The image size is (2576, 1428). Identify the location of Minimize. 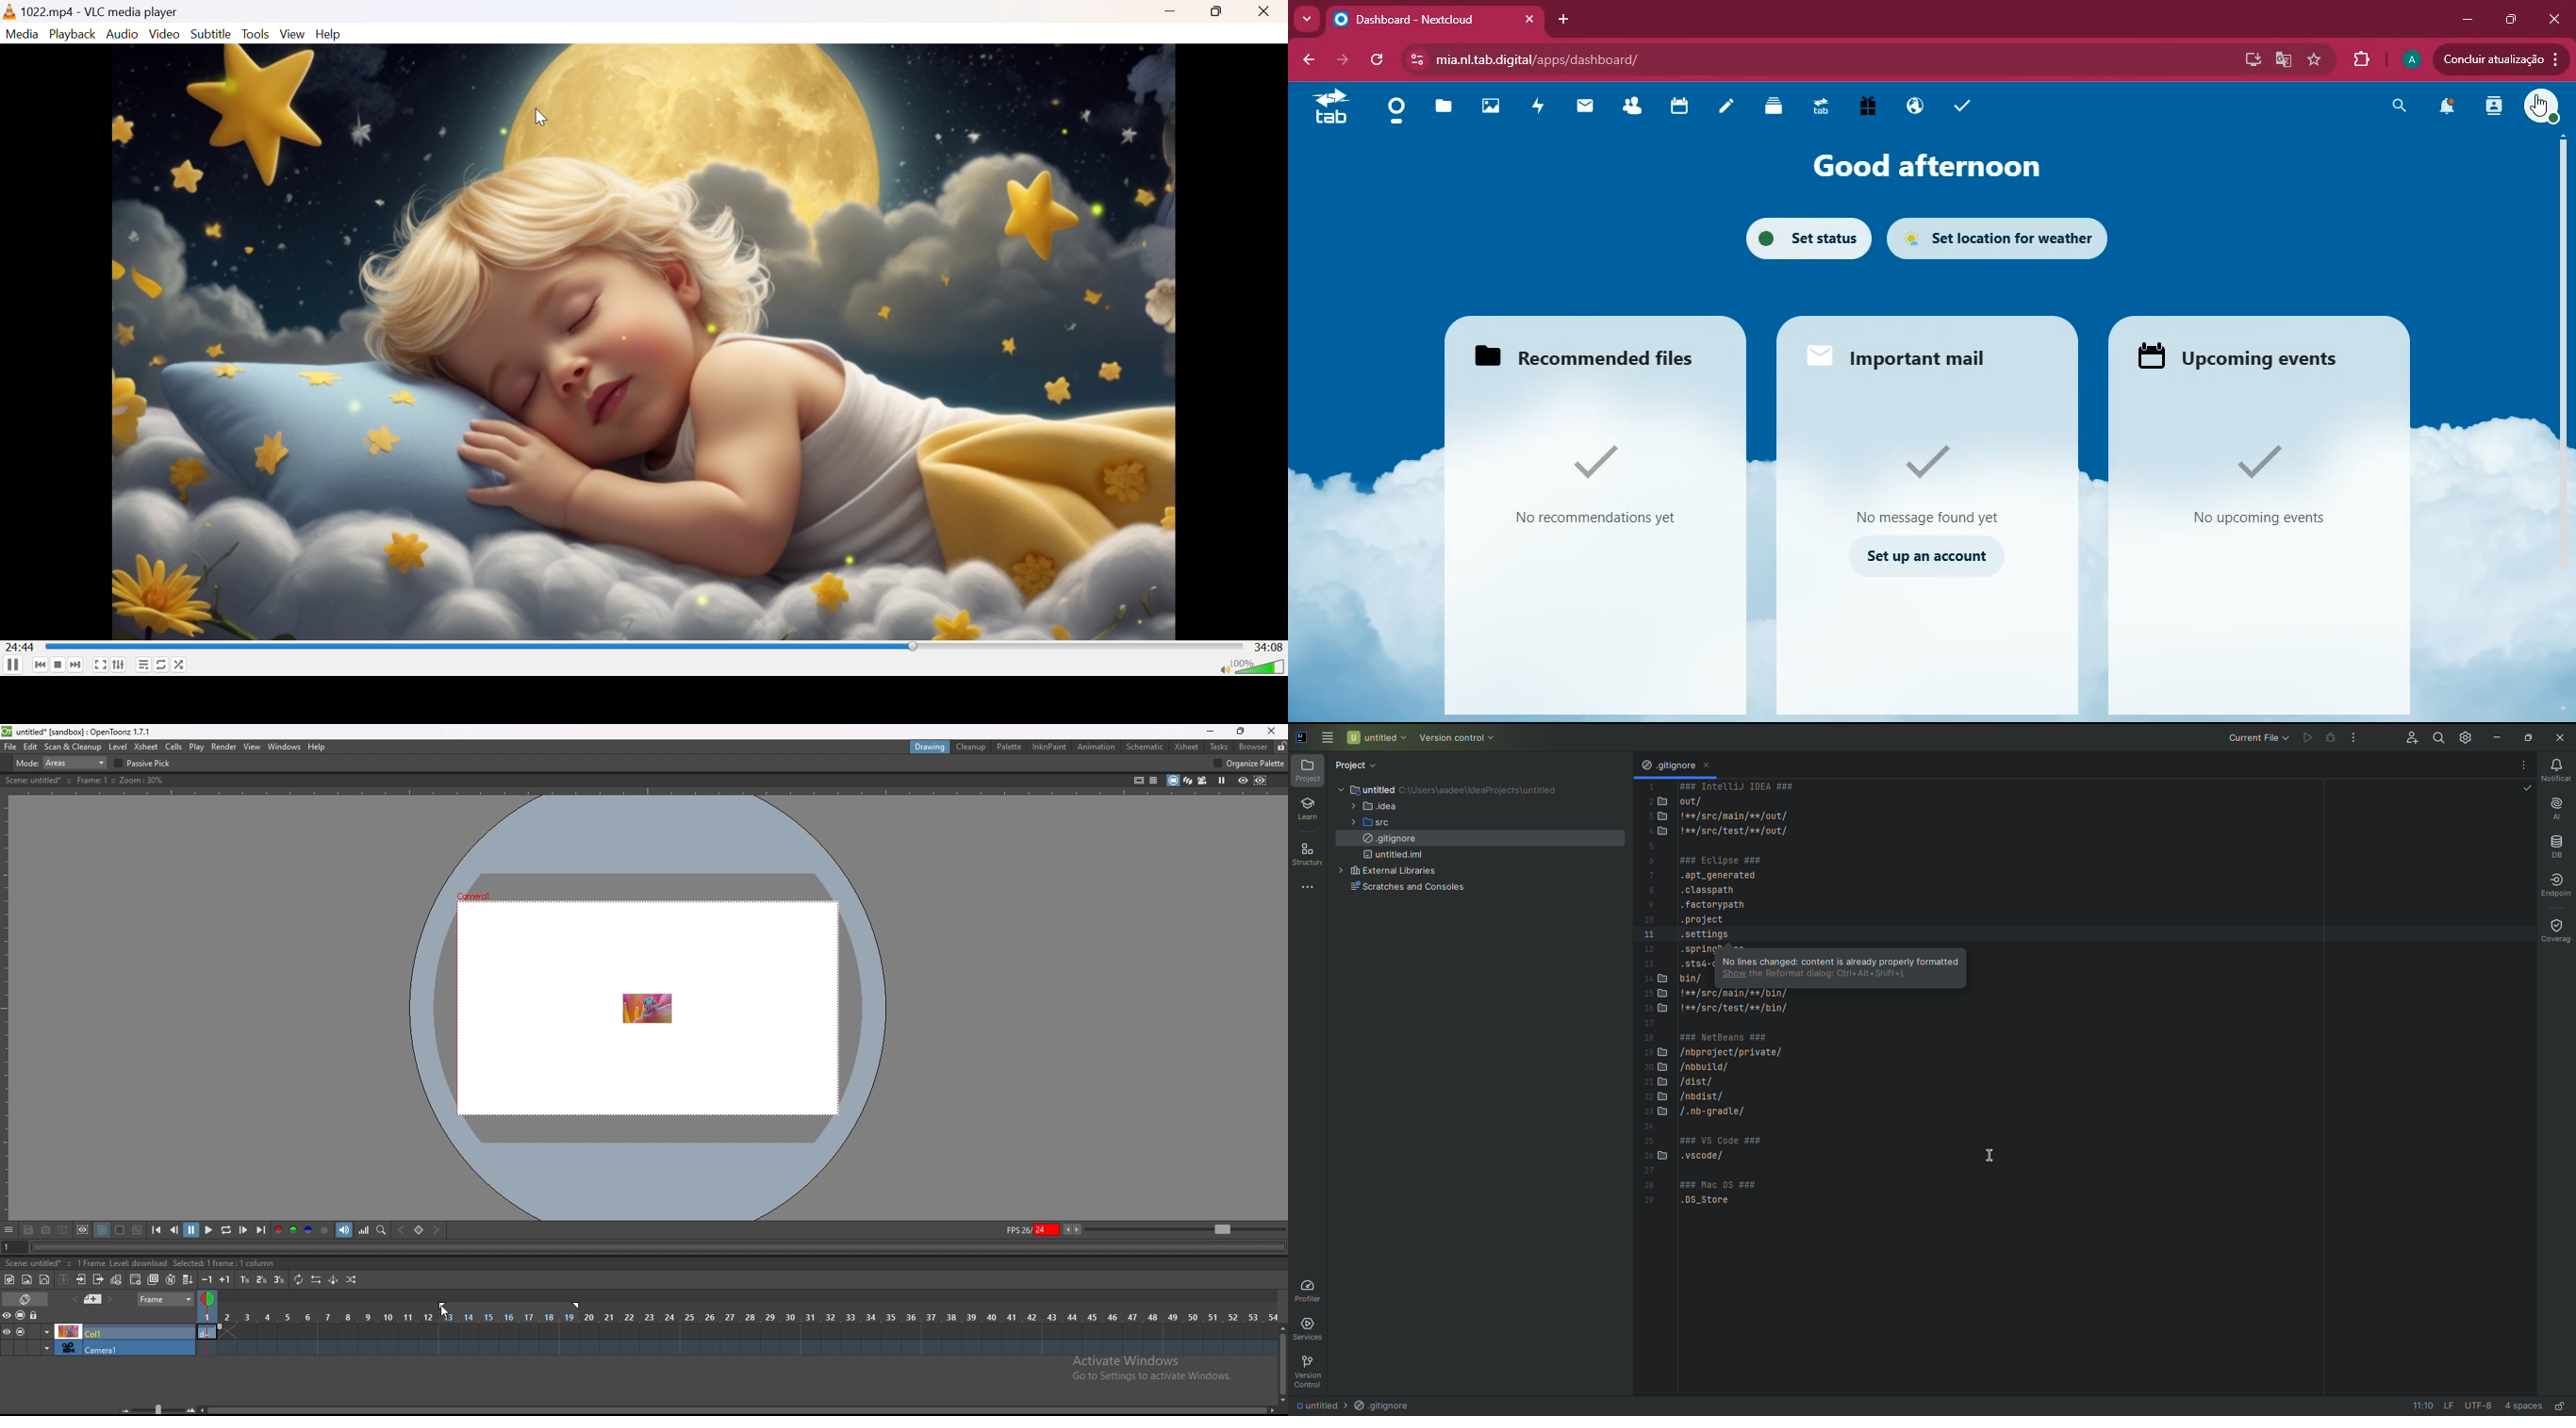
(1169, 13).